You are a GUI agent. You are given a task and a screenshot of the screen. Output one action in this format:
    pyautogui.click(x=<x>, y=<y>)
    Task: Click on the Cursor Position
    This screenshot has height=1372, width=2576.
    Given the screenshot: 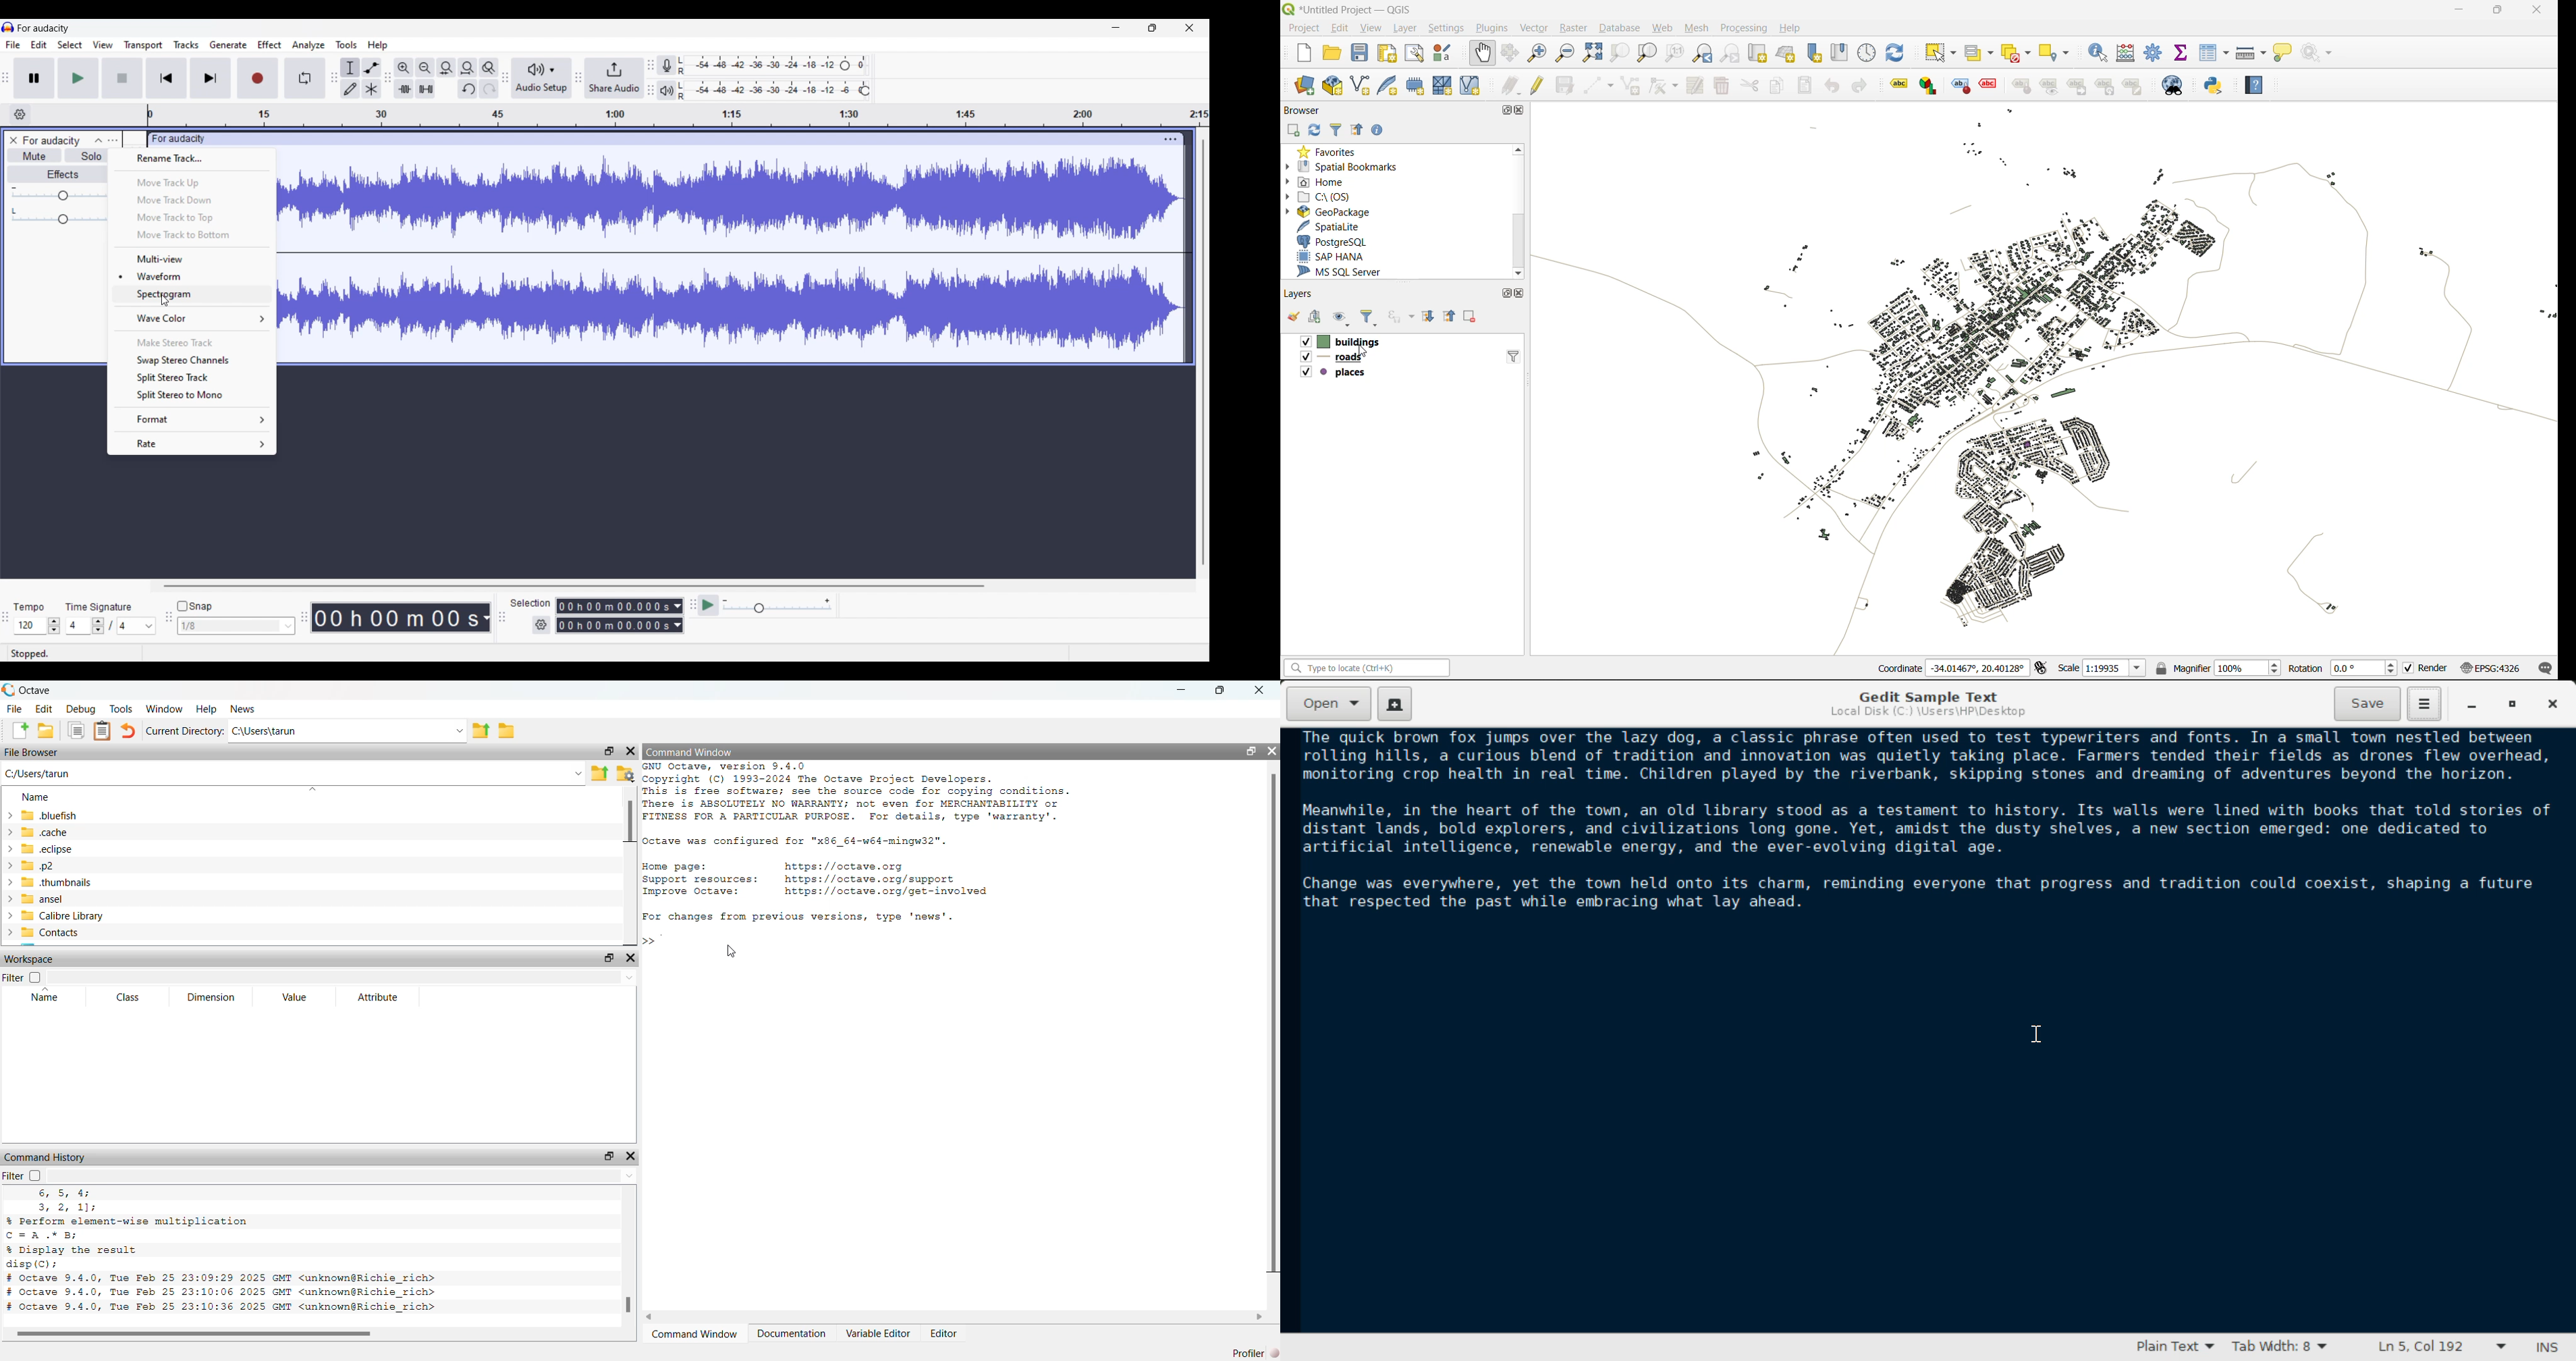 What is the action you would take?
    pyautogui.click(x=2037, y=1034)
    